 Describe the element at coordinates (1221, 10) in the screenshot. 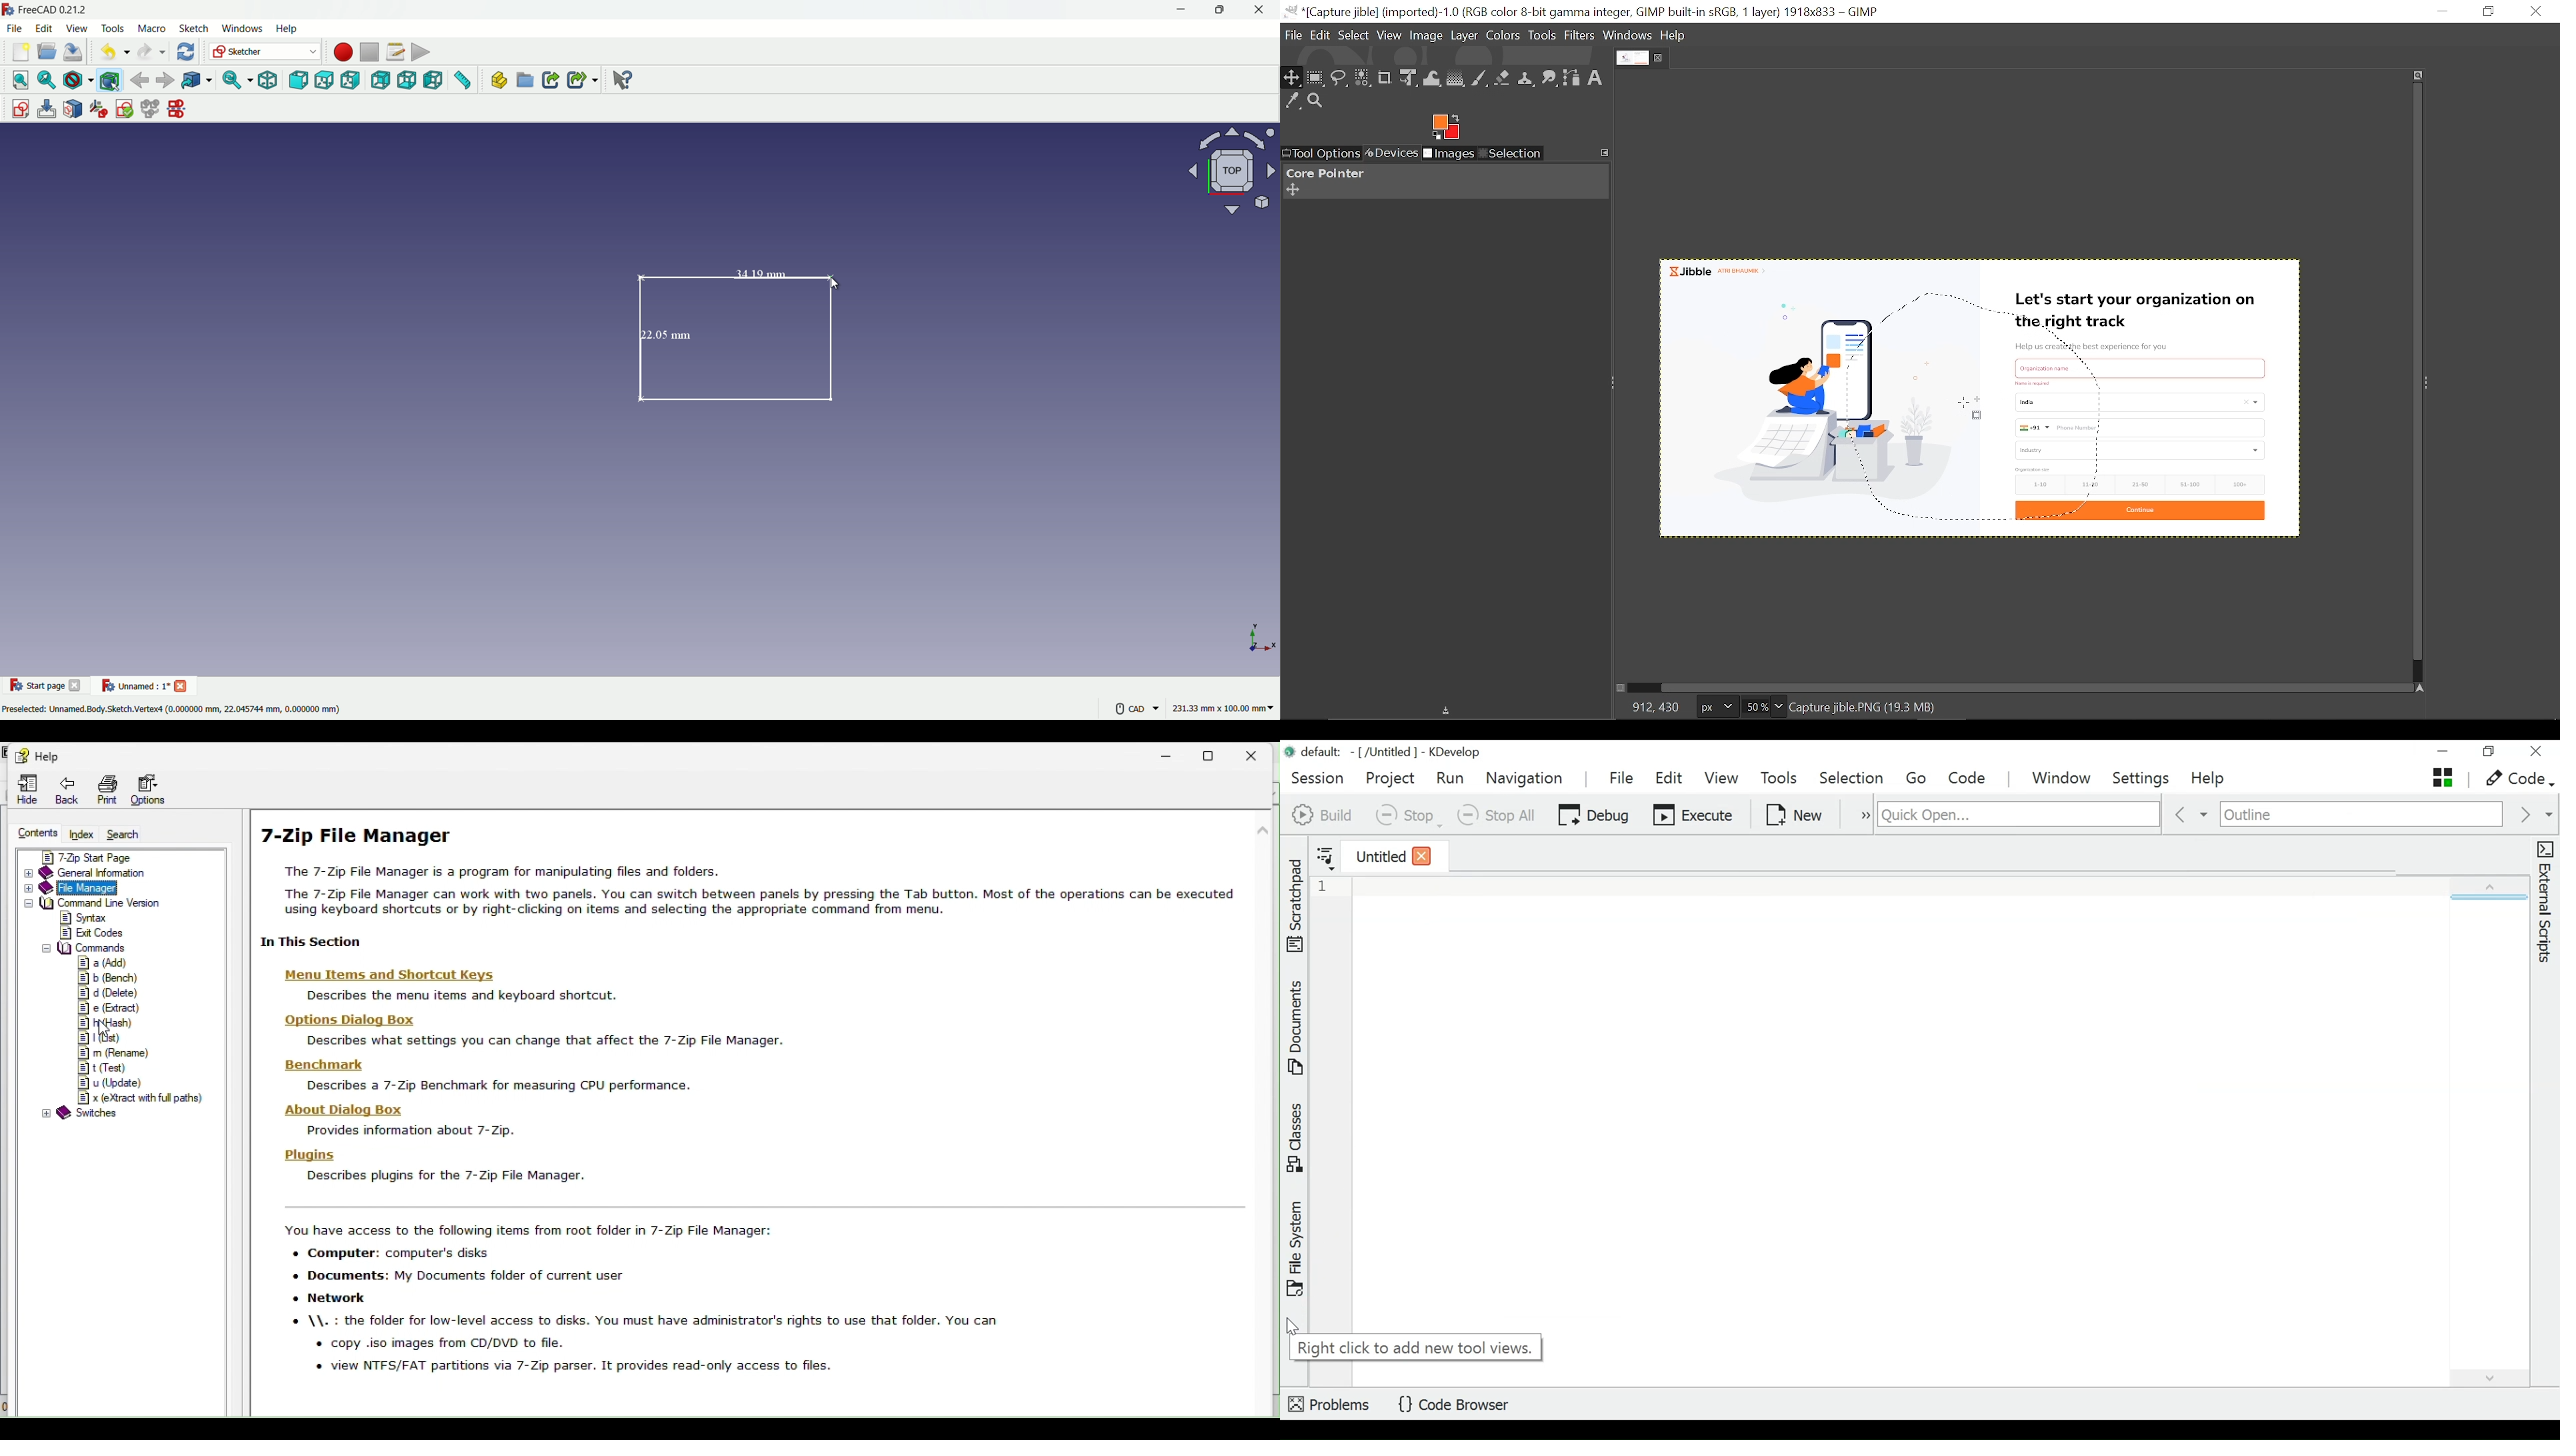

I see `maximize or restore` at that location.